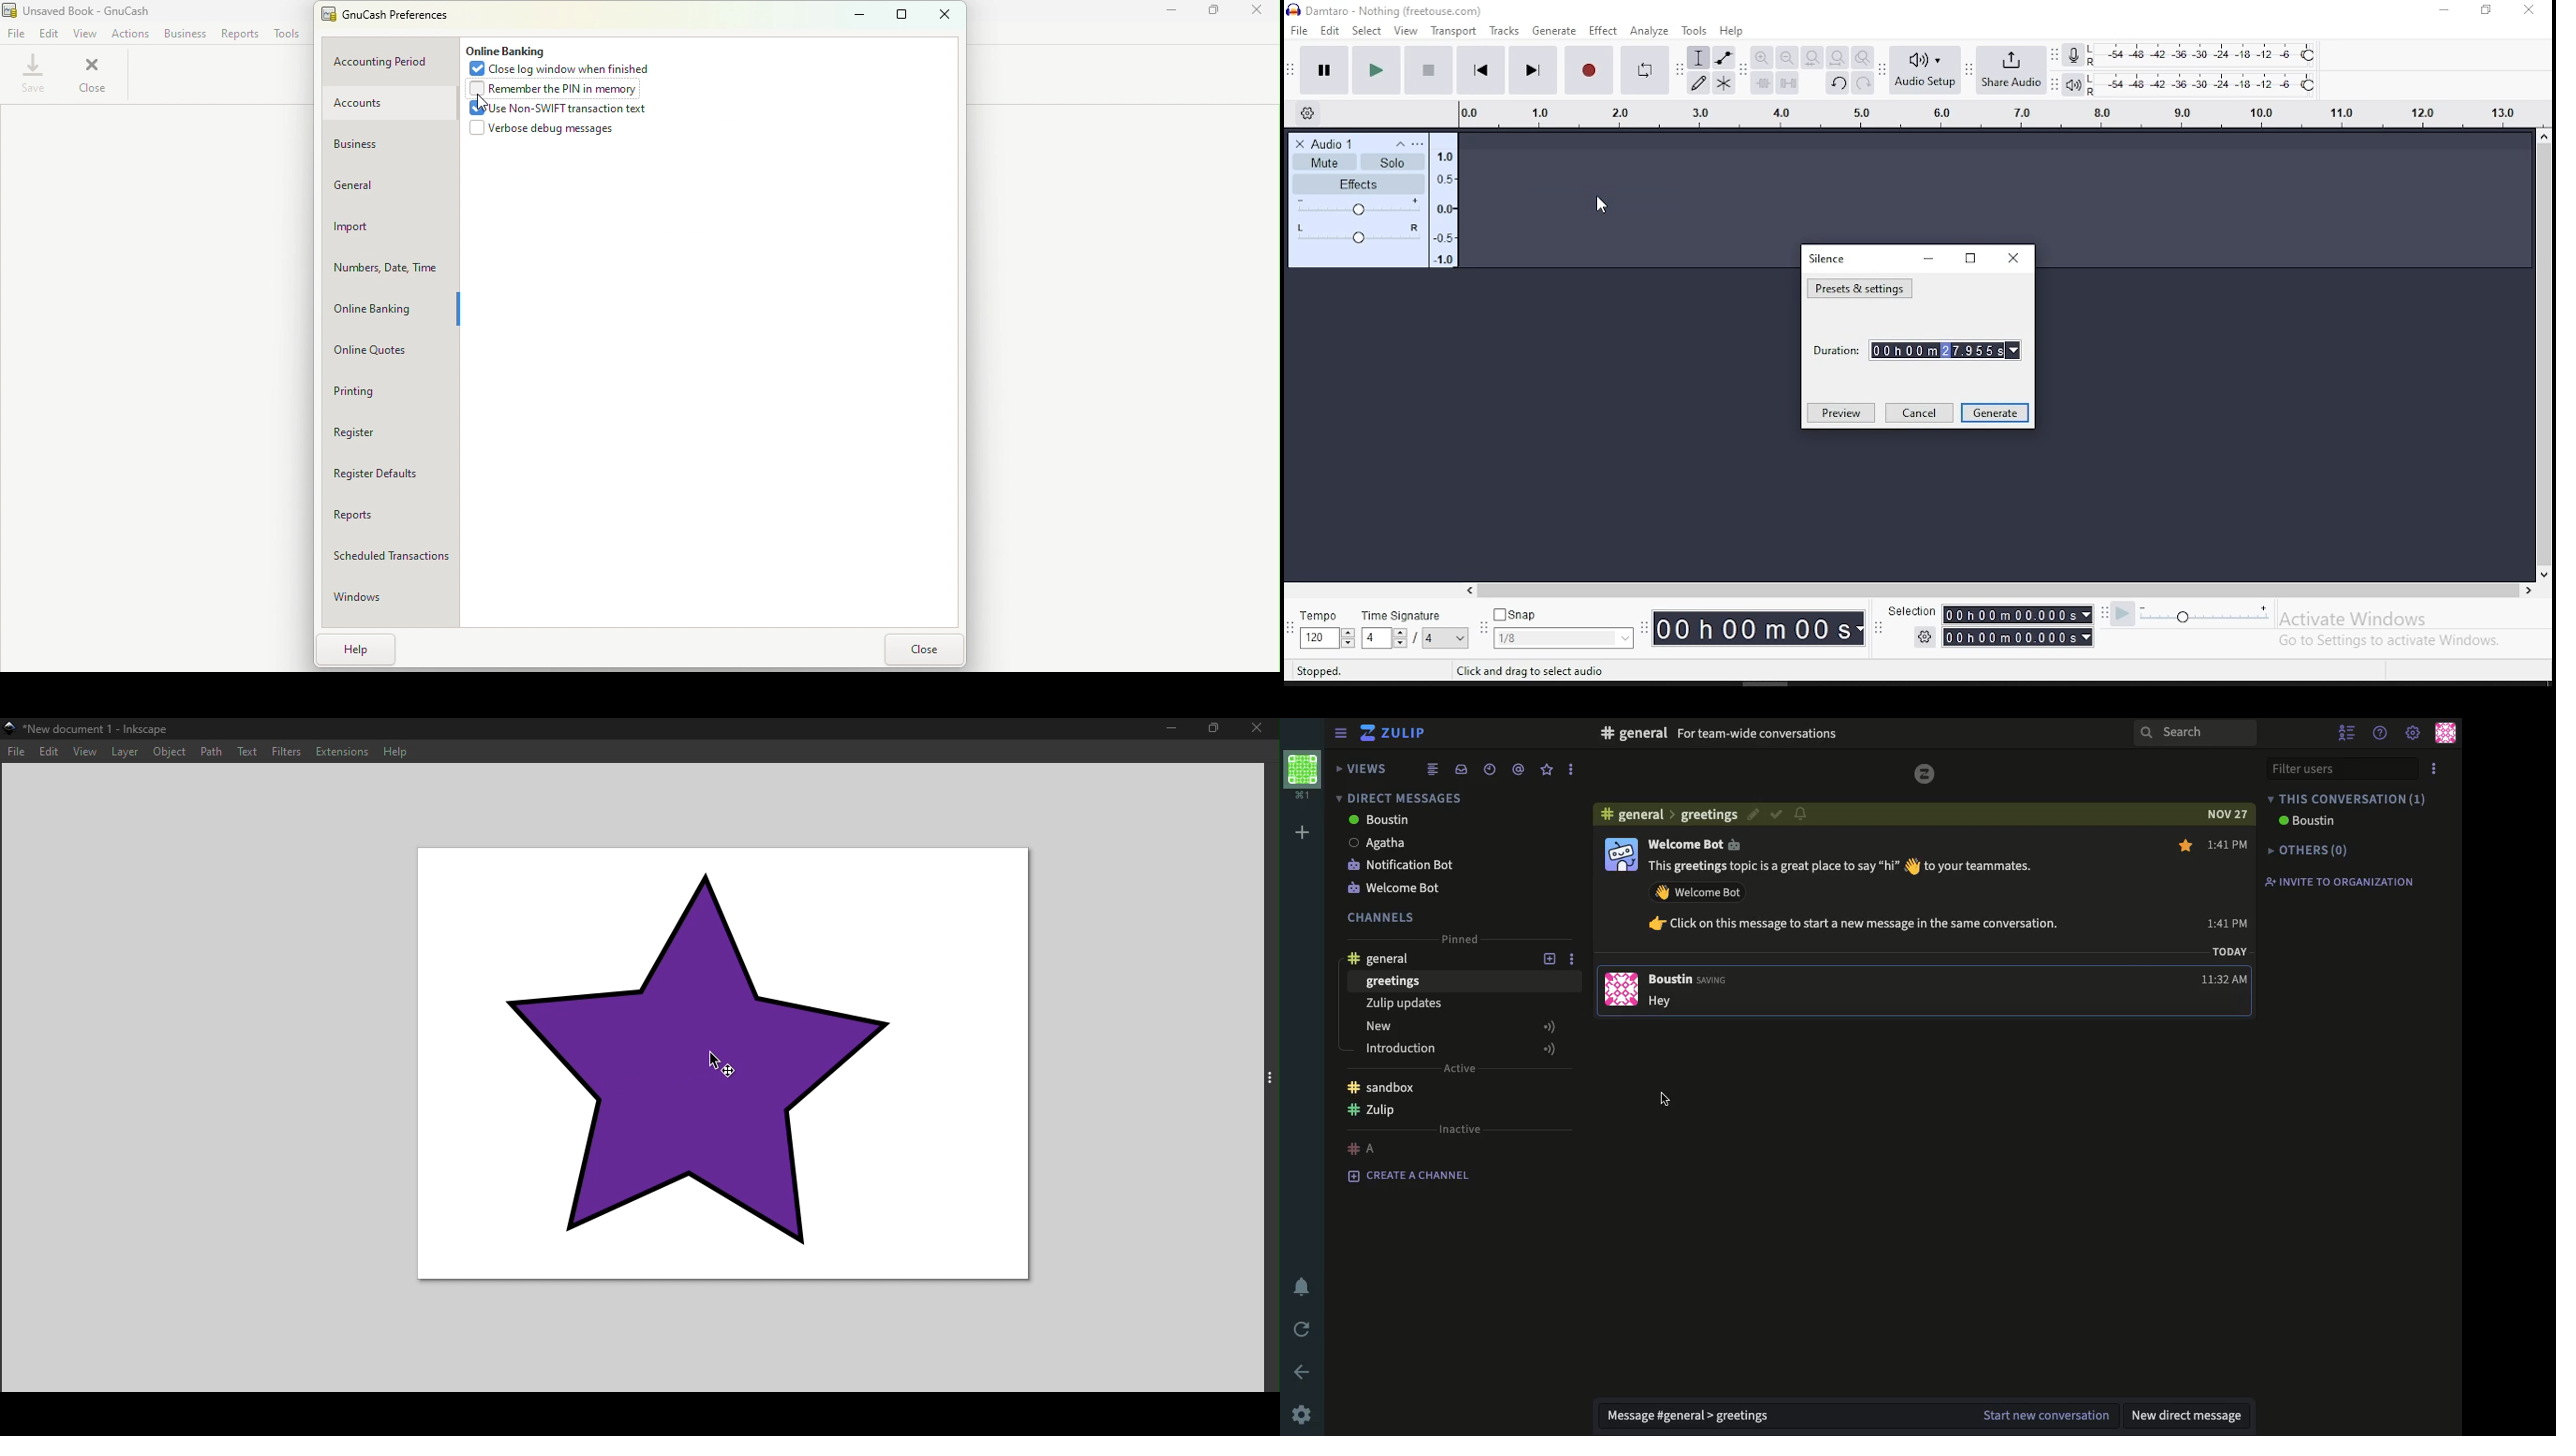 Image resolution: width=2576 pixels, height=1456 pixels. What do you see at coordinates (859, 14) in the screenshot?
I see `minimize` at bounding box center [859, 14].